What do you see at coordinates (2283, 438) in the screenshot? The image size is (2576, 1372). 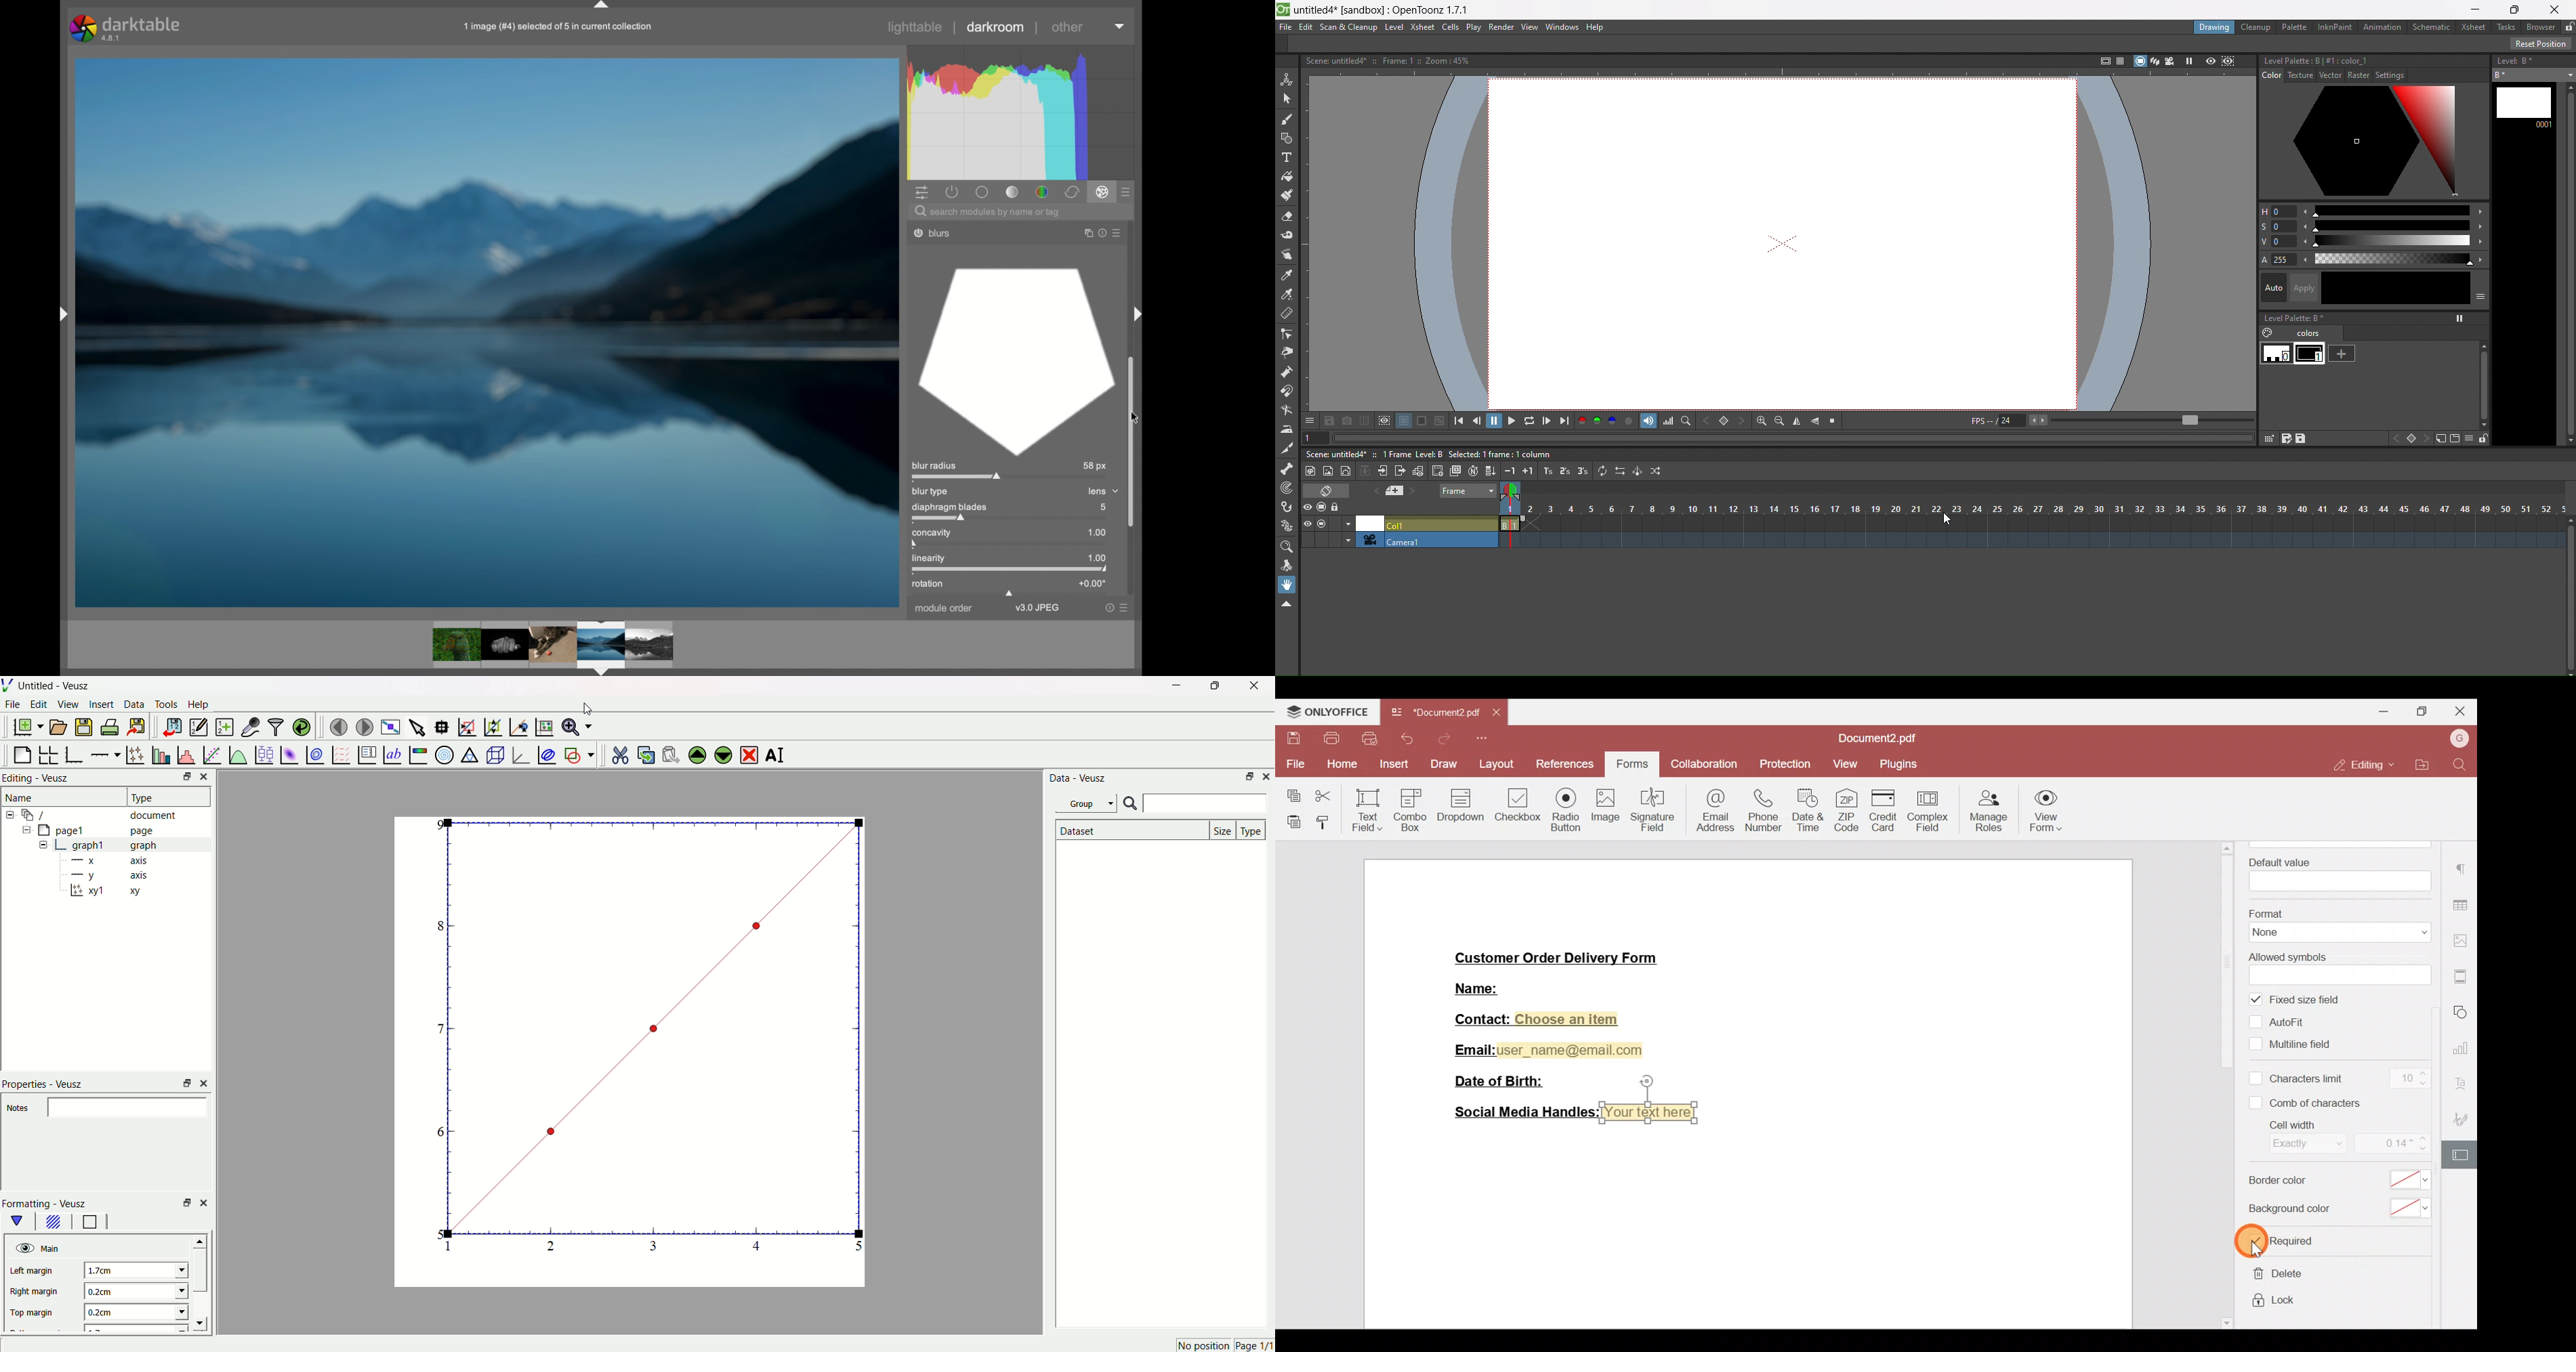 I see `tools` at bounding box center [2283, 438].